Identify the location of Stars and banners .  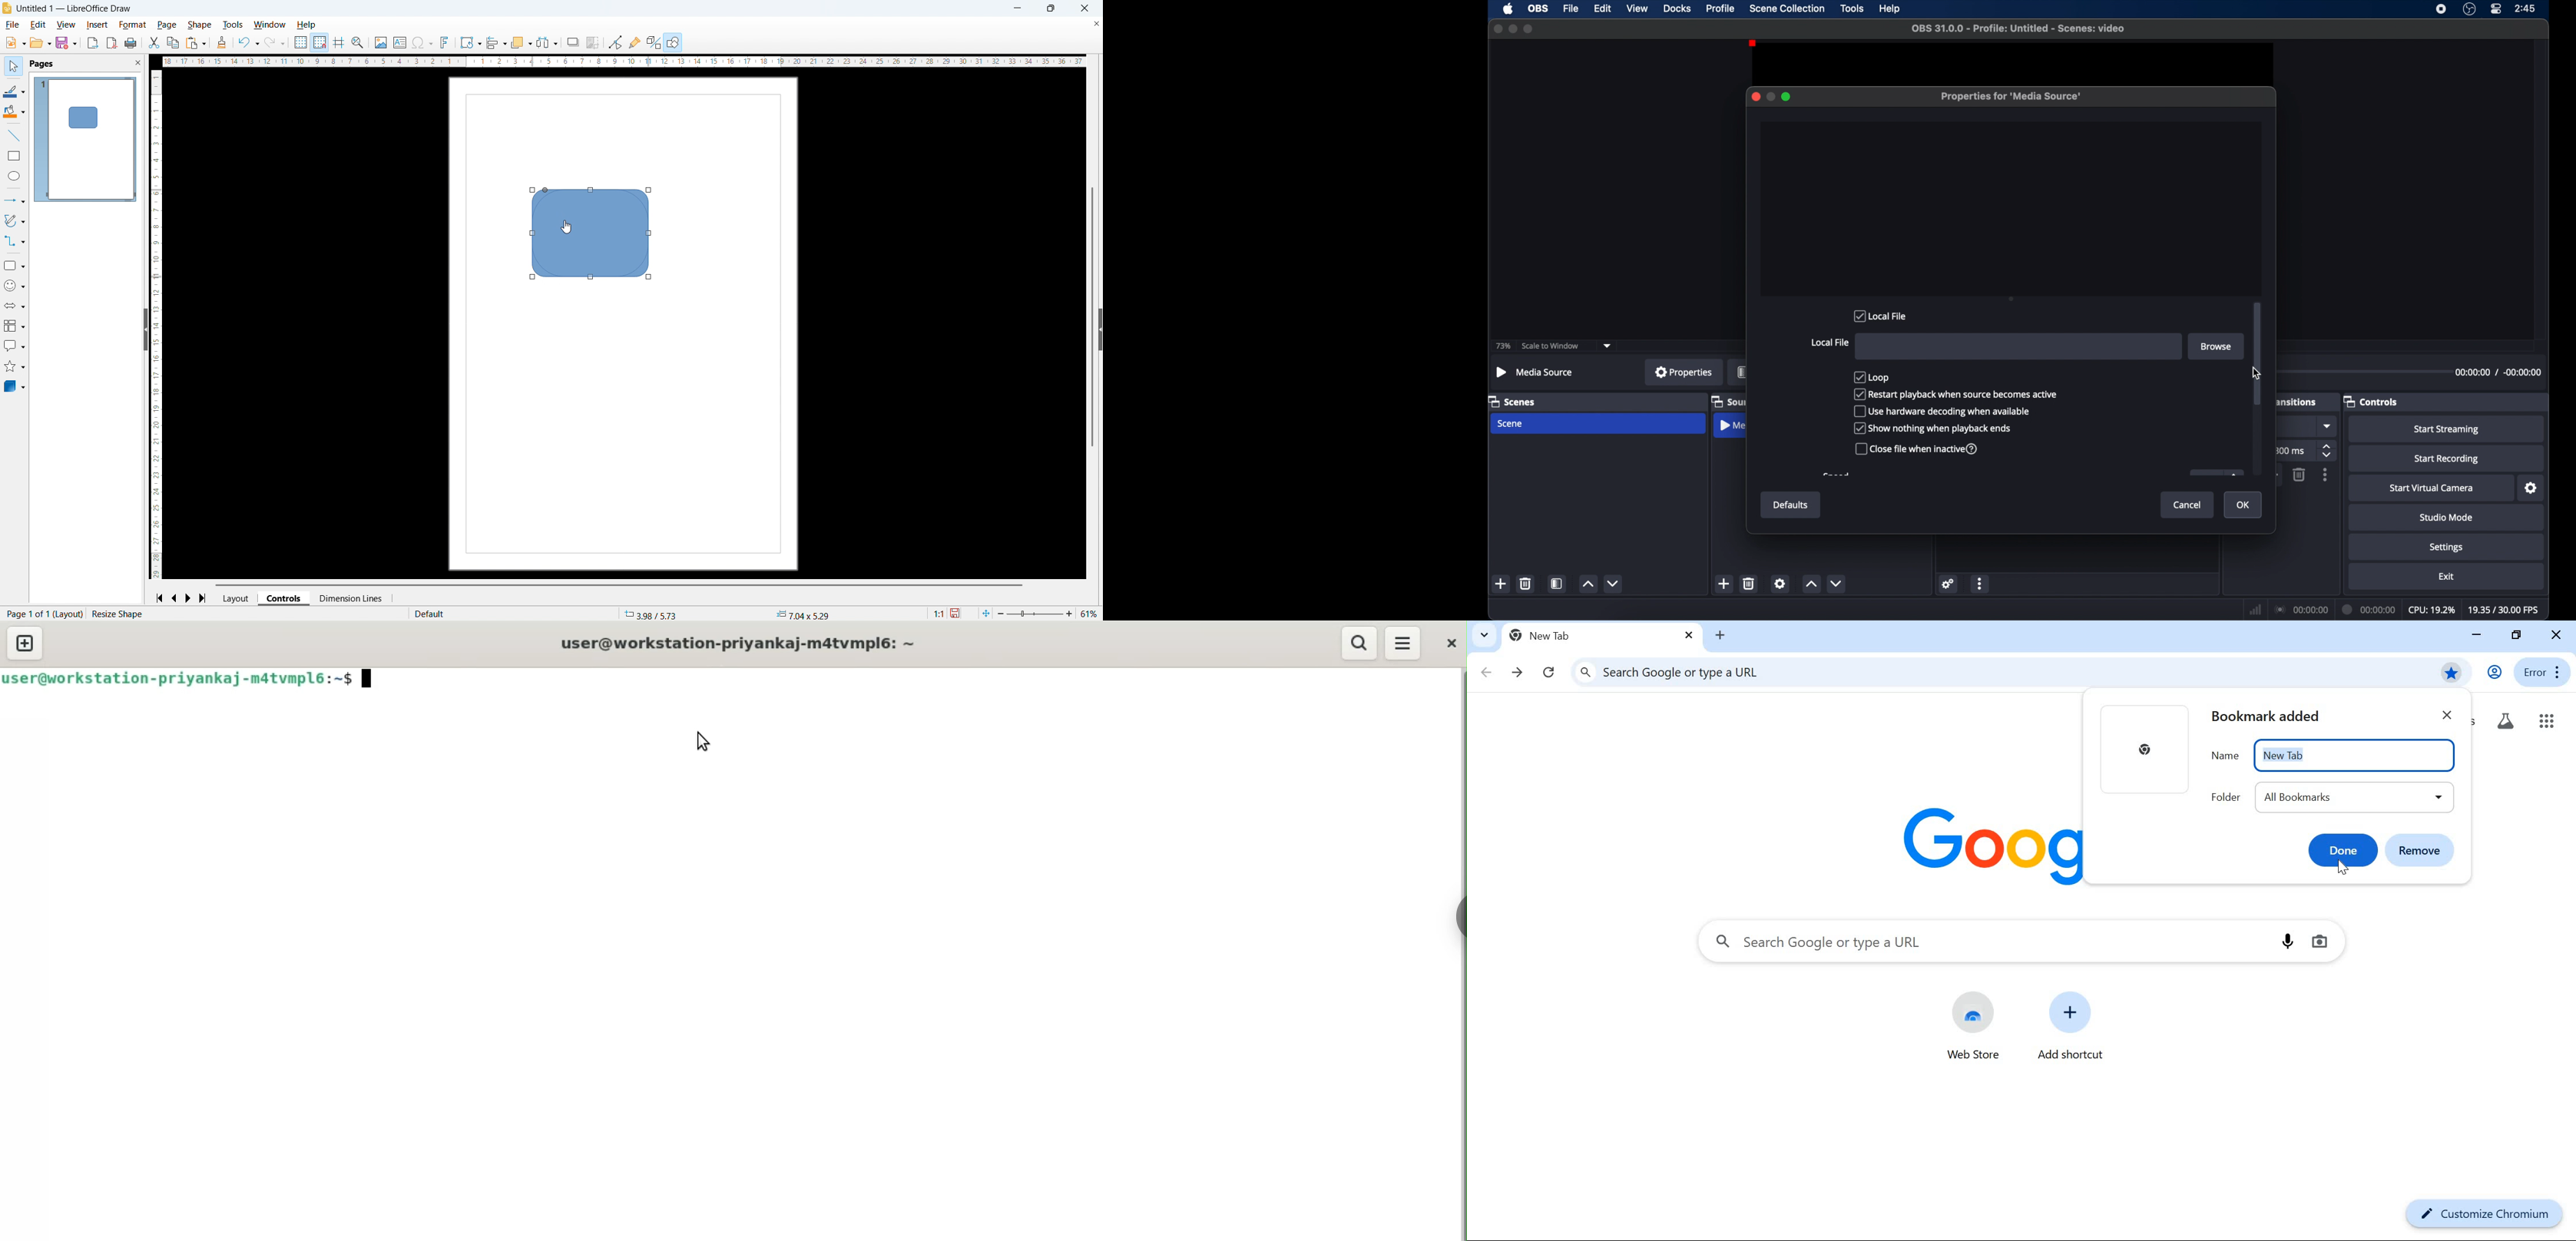
(15, 367).